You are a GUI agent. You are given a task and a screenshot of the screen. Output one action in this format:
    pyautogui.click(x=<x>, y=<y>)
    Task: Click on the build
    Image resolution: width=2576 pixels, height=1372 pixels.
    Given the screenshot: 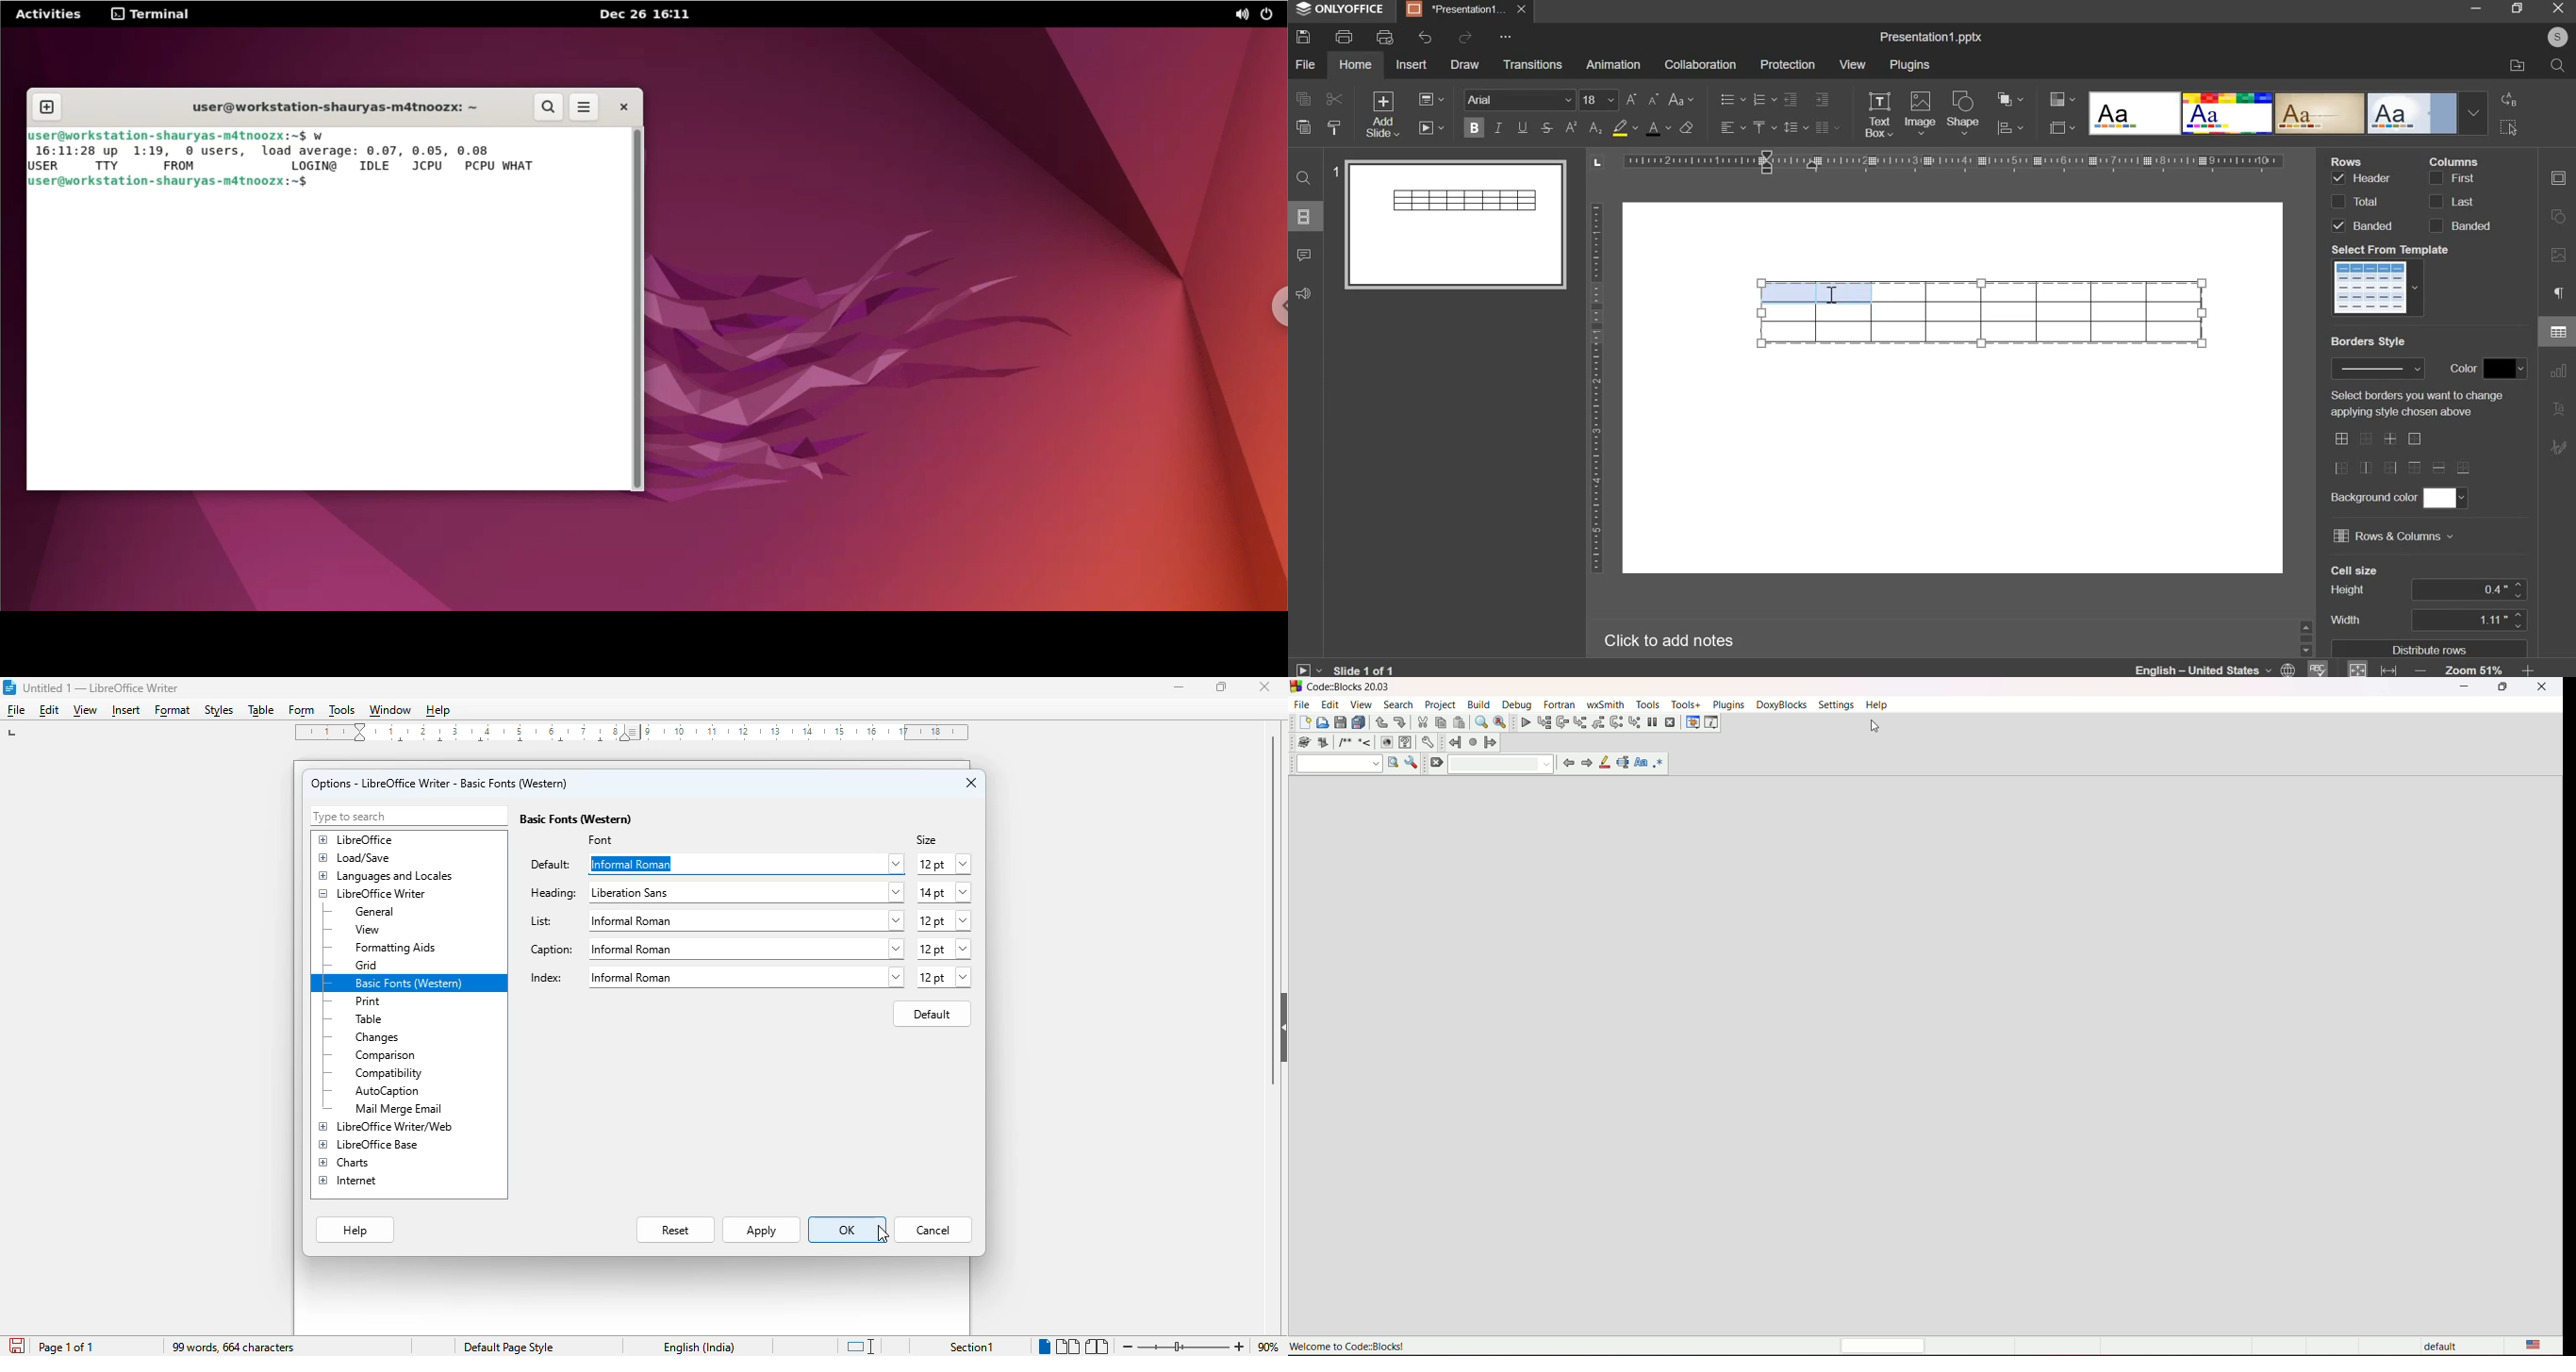 What is the action you would take?
    pyautogui.click(x=1477, y=705)
    